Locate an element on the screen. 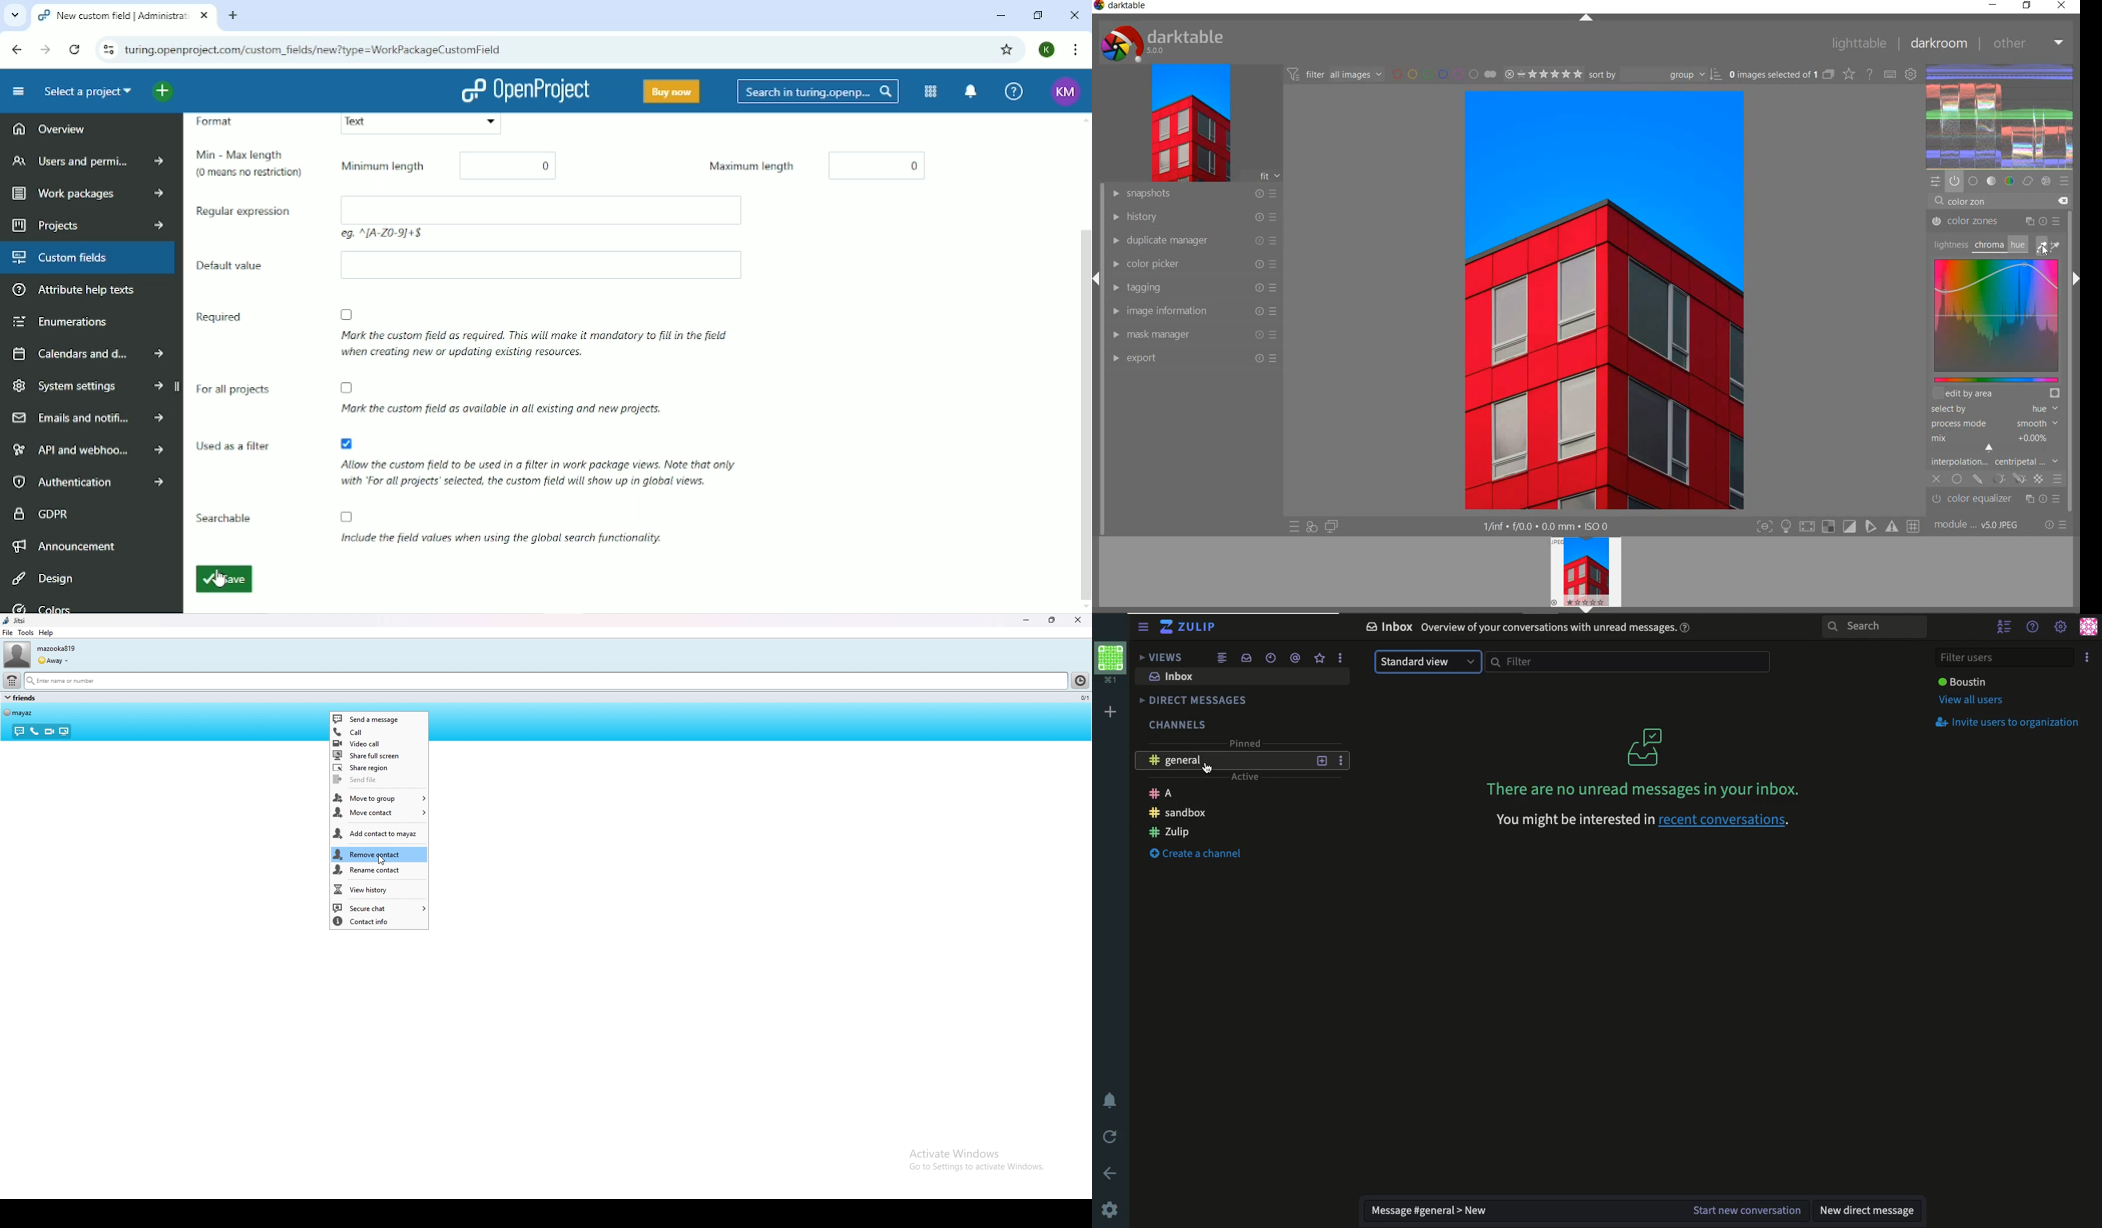 Image resolution: width=2128 pixels, height=1232 pixels. highlight is located at coordinates (1787, 529).